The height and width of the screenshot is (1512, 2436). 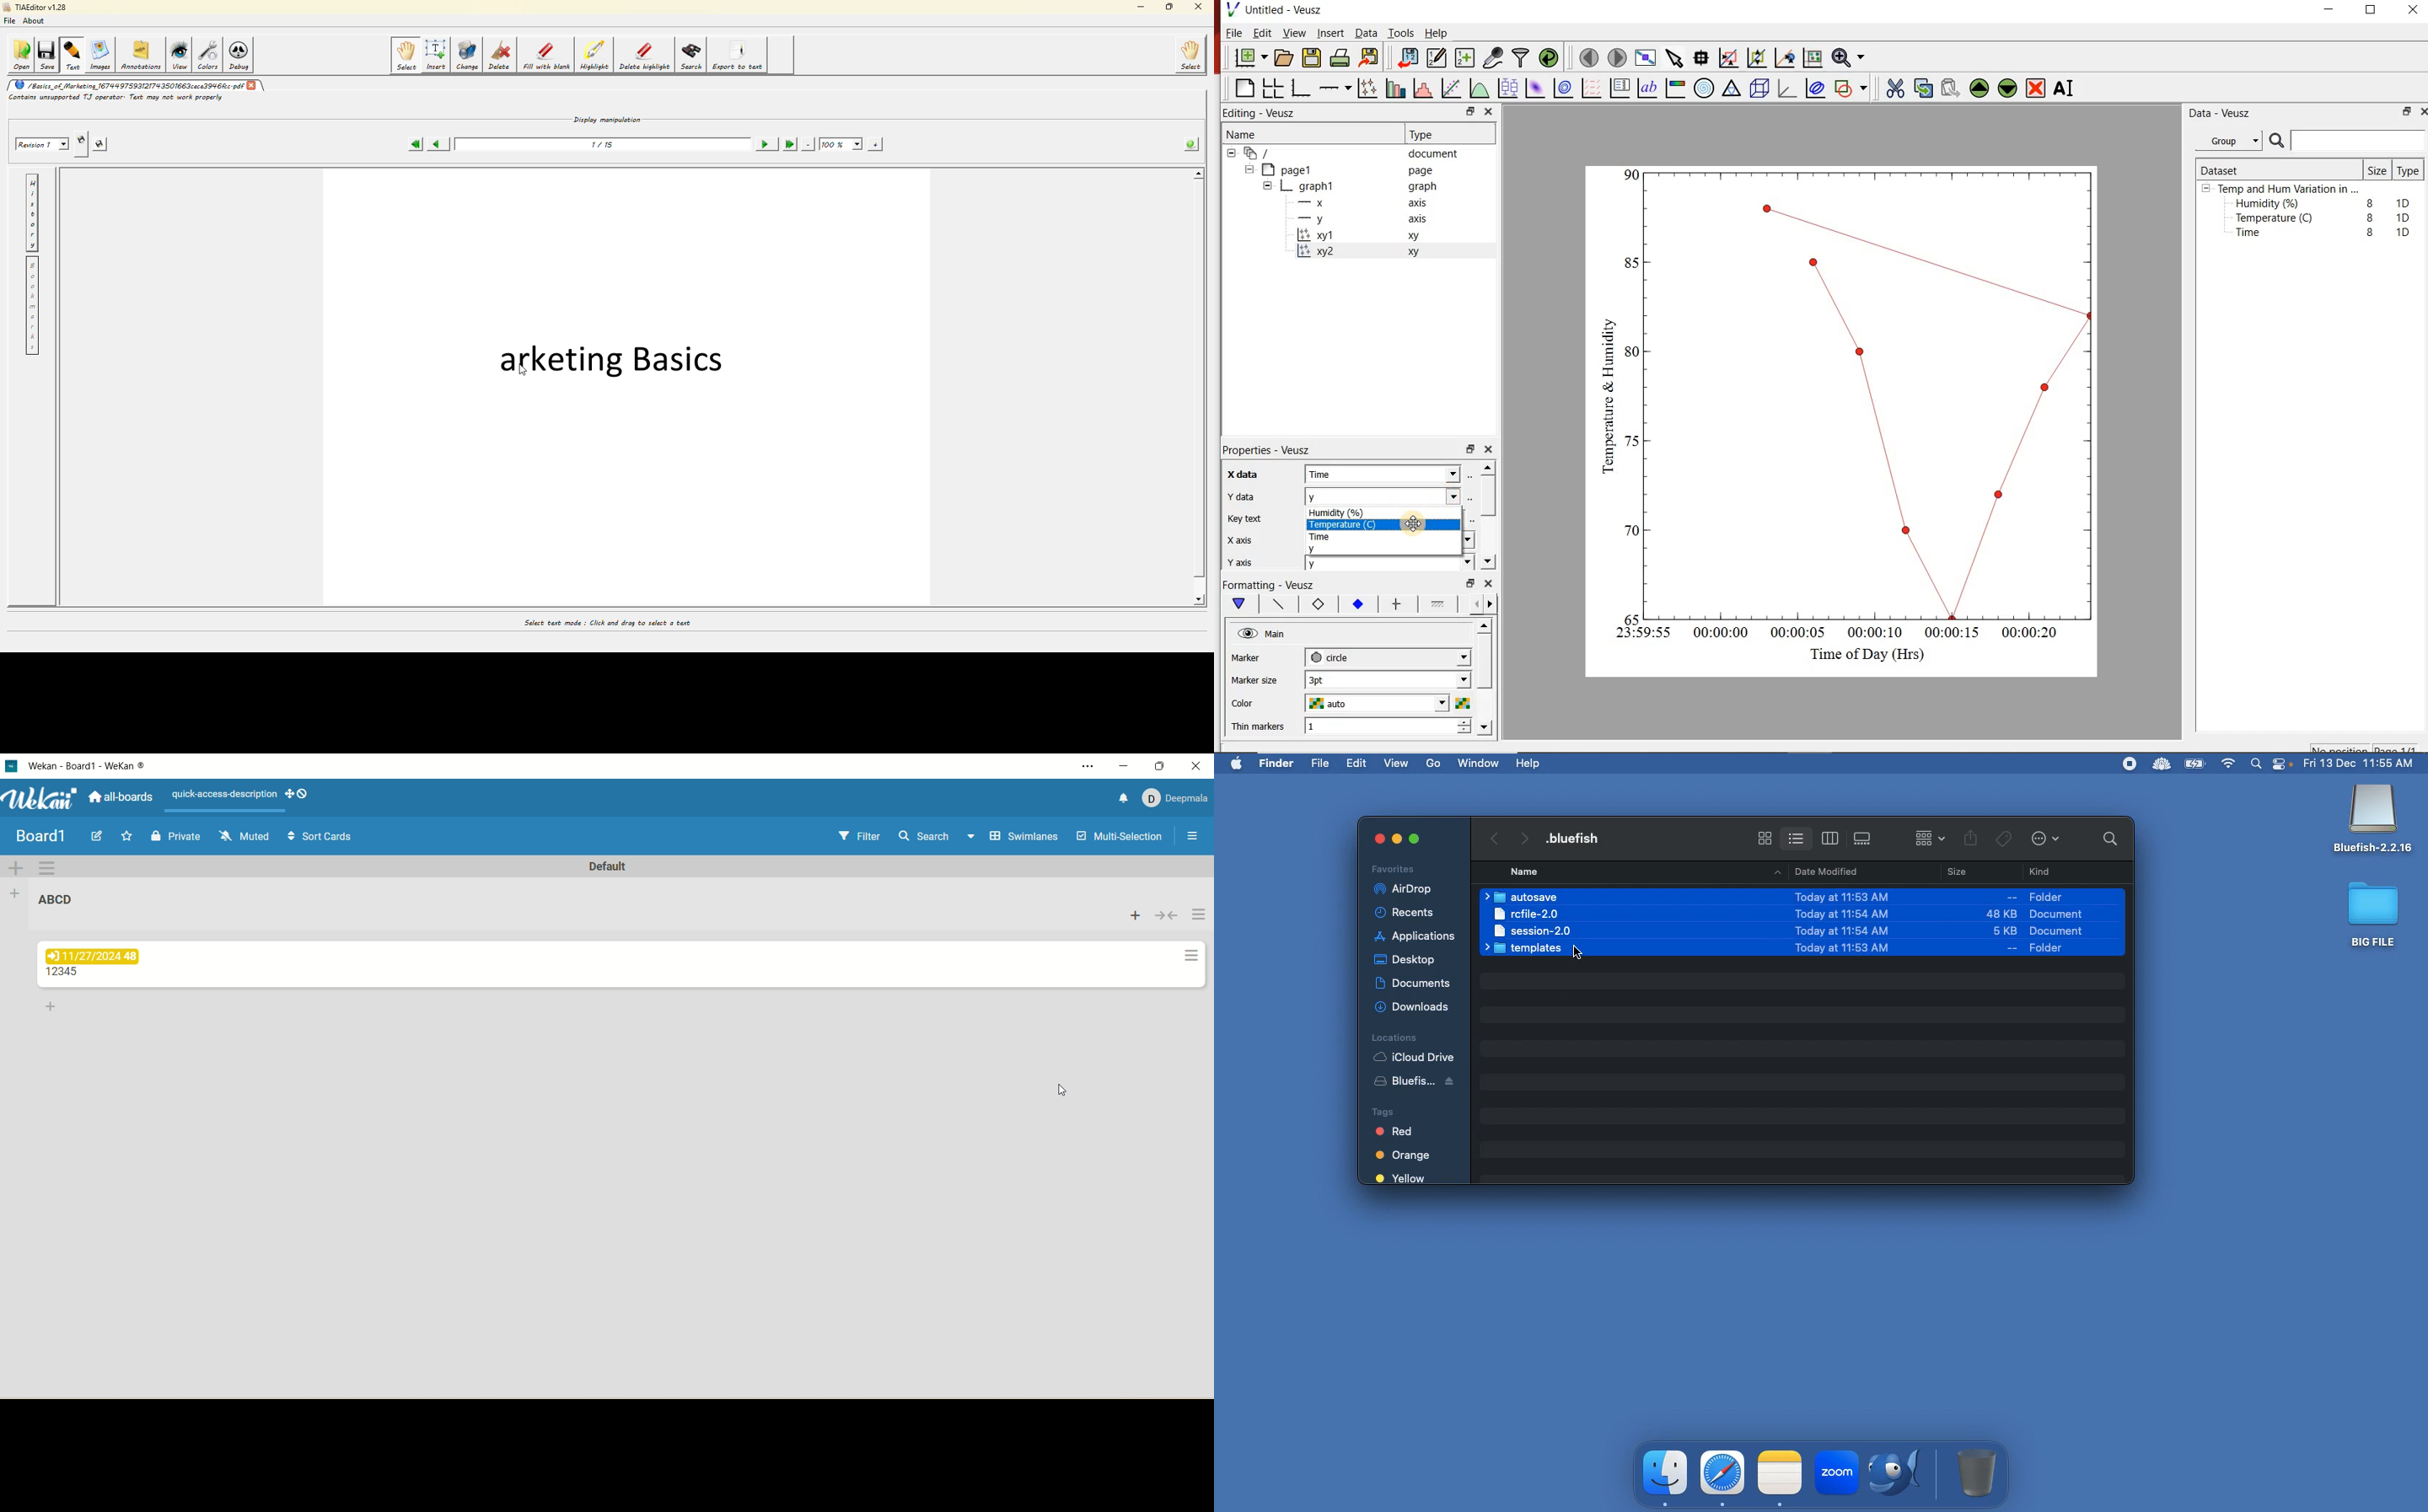 What do you see at coordinates (120, 795) in the screenshot?
I see `all boards` at bounding box center [120, 795].